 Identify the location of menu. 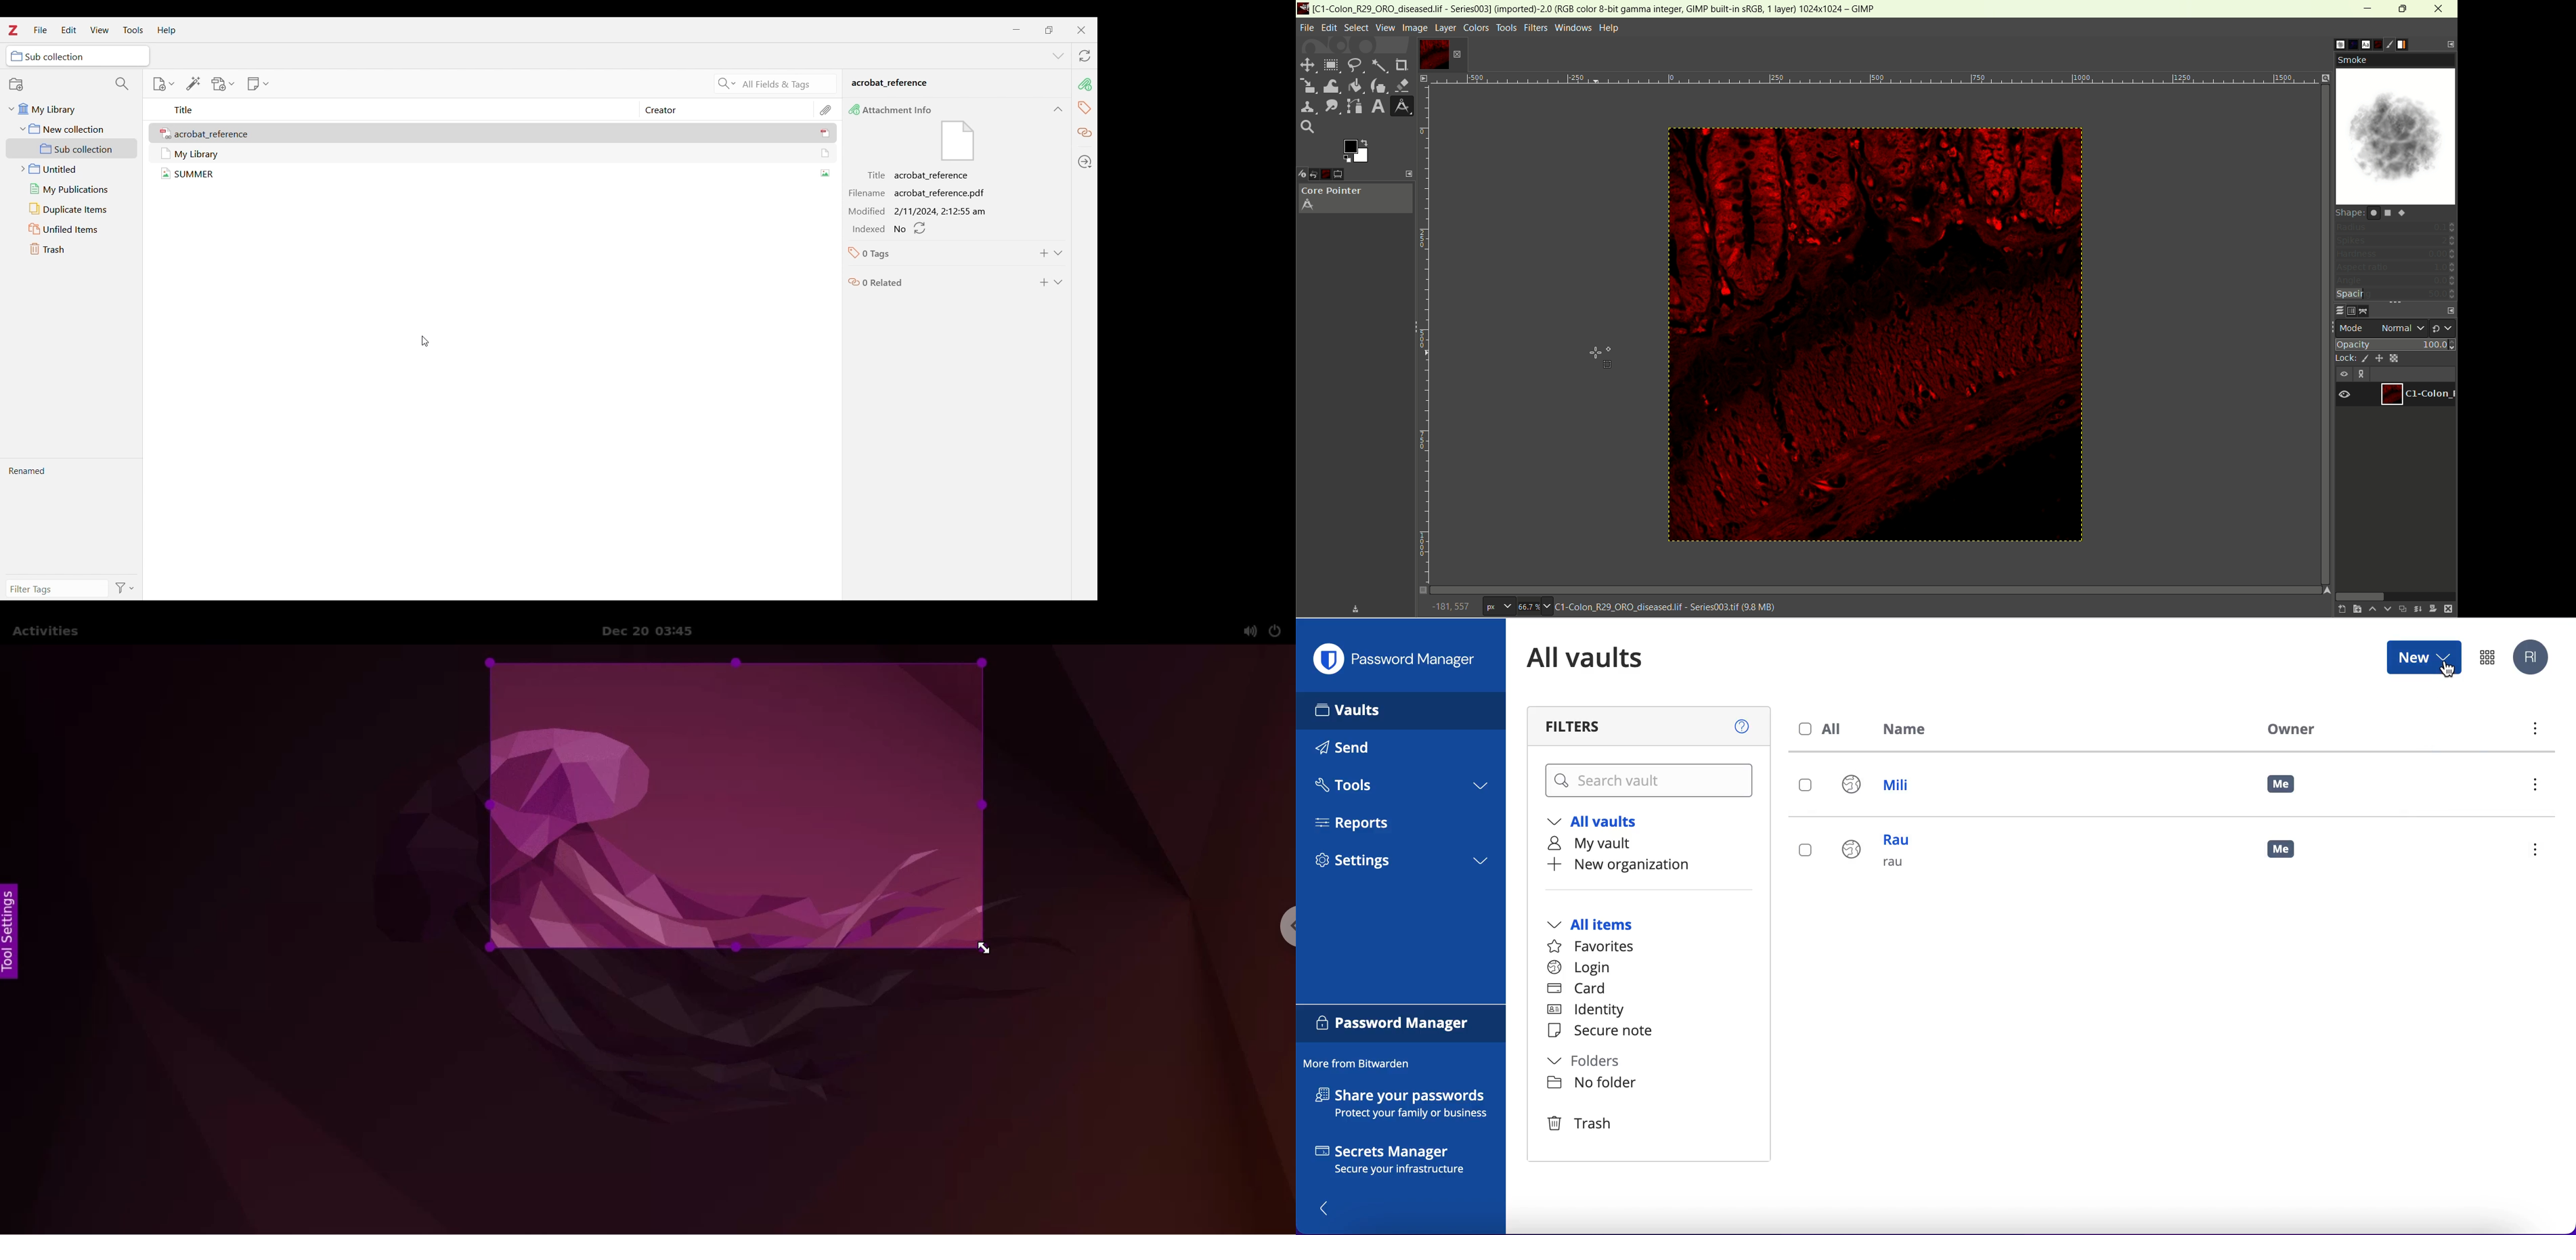
(2534, 731).